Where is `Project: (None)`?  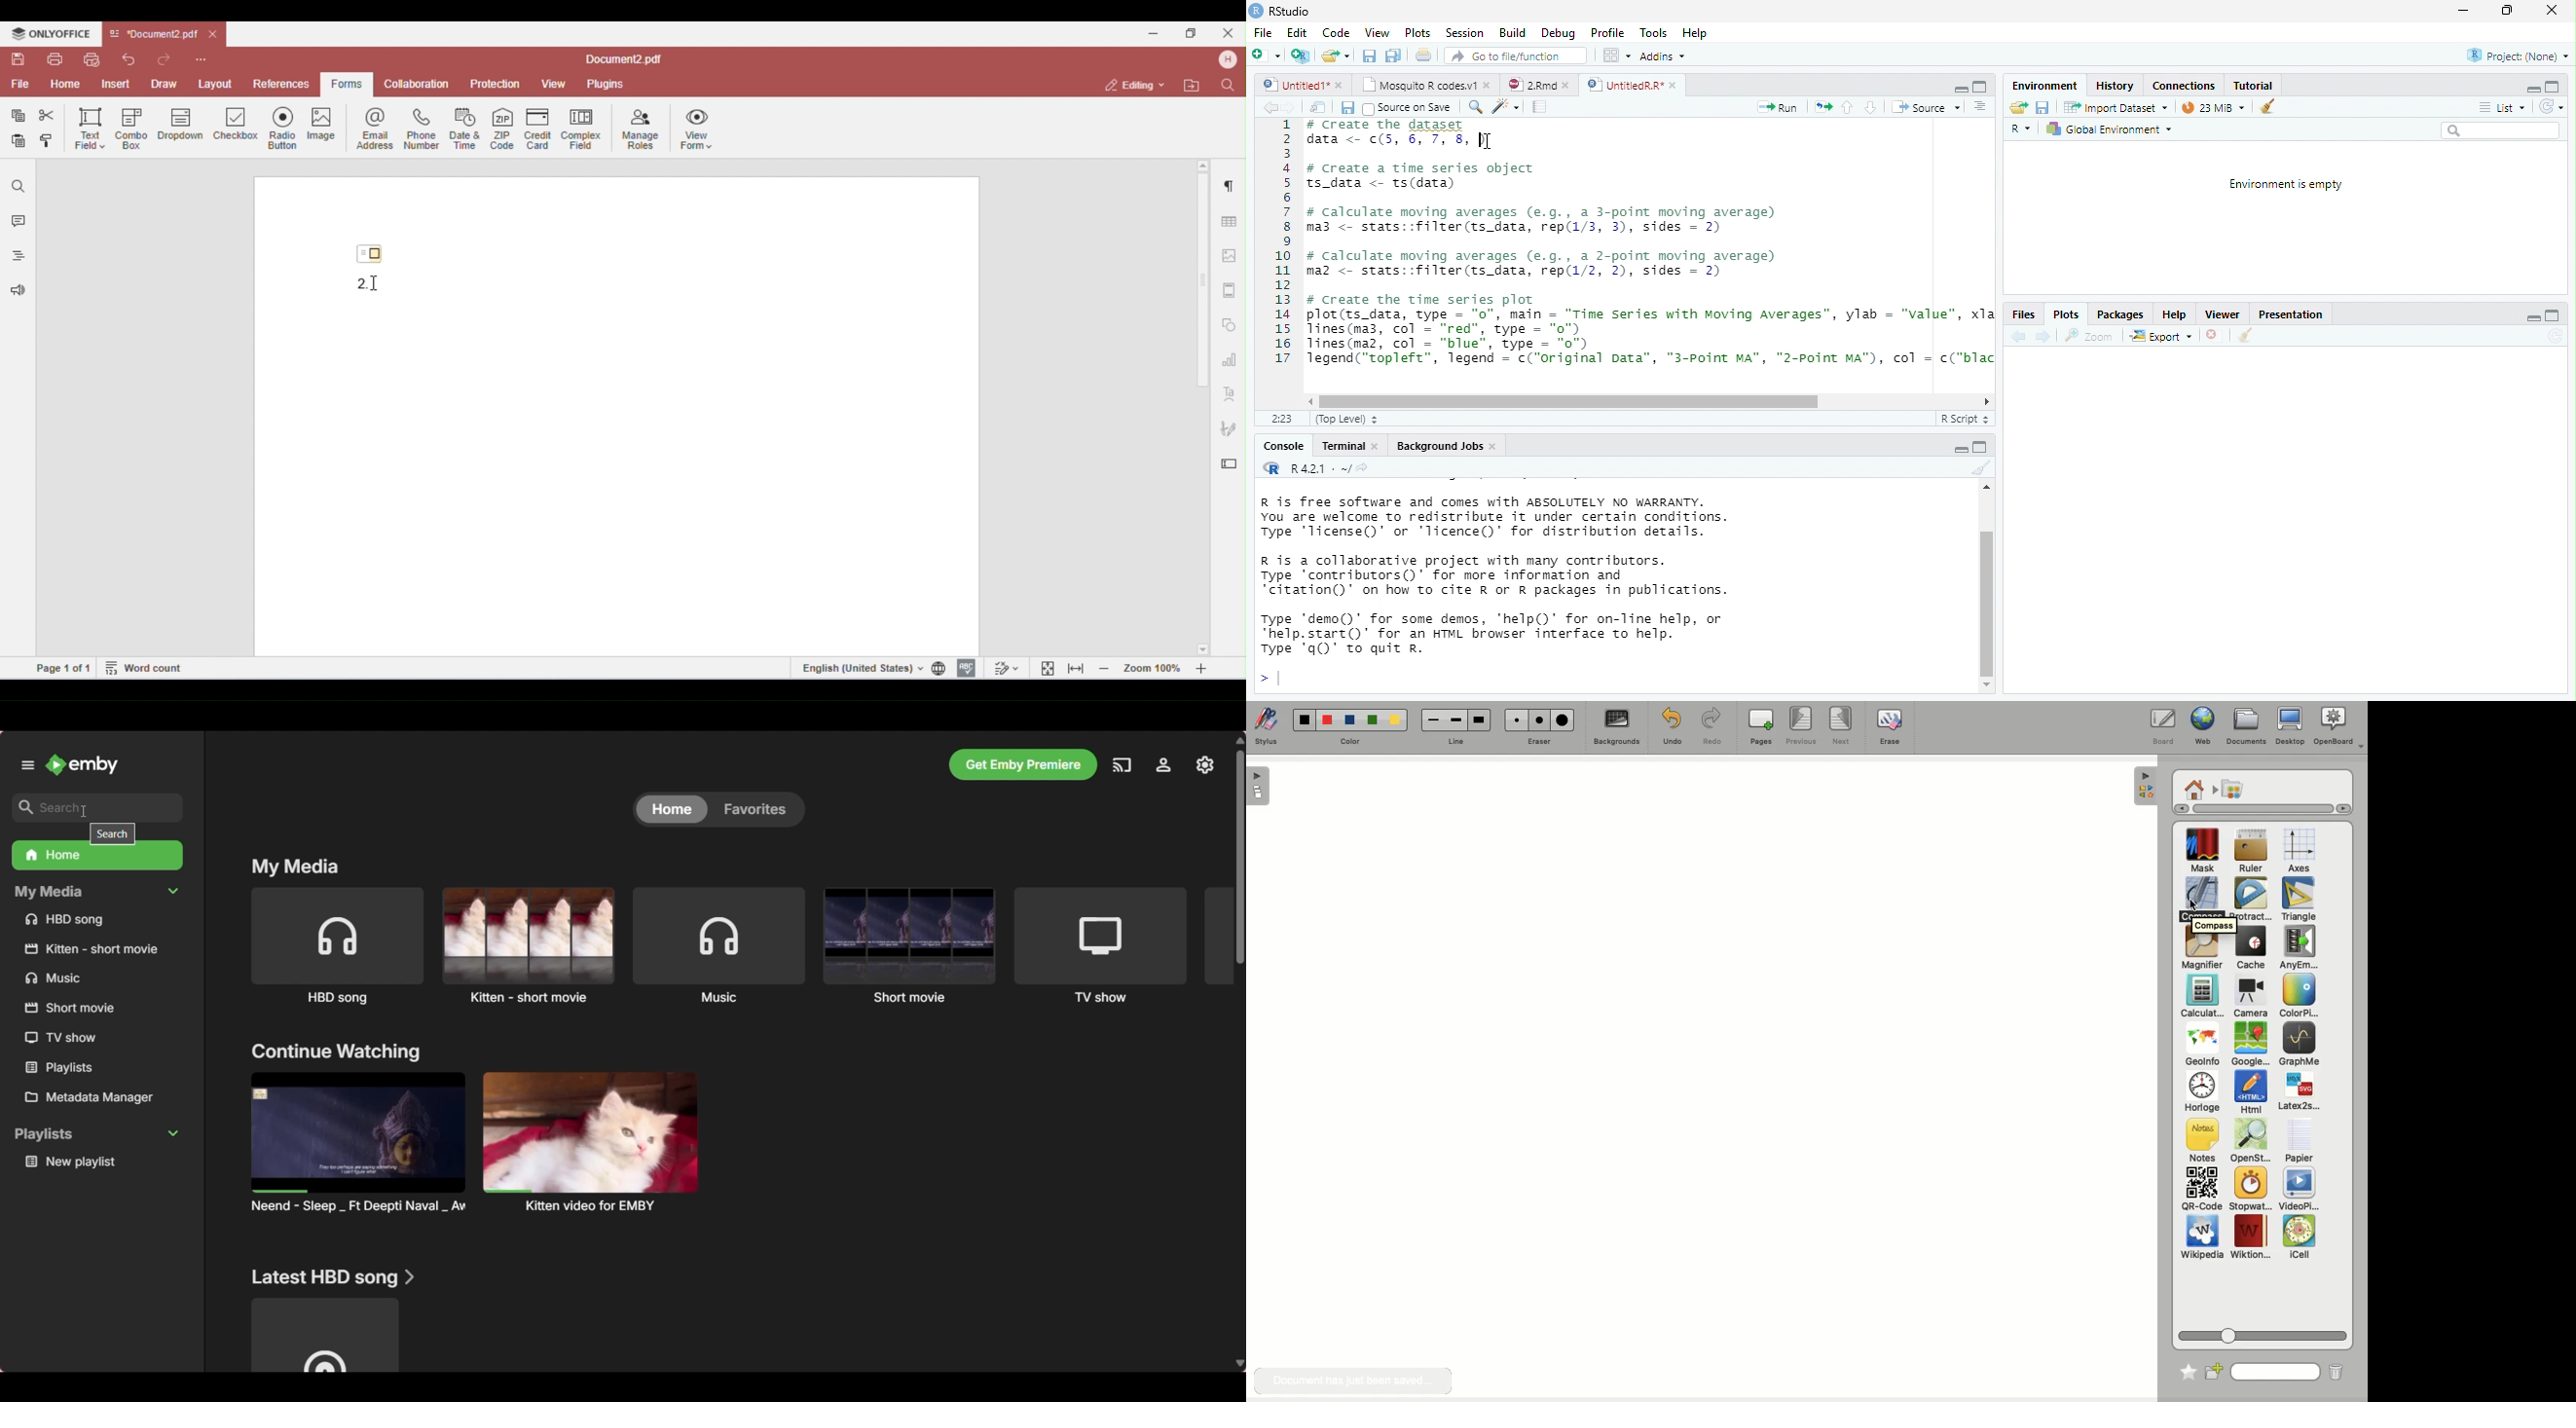
Project: (None) is located at coordinates (2519, 56).